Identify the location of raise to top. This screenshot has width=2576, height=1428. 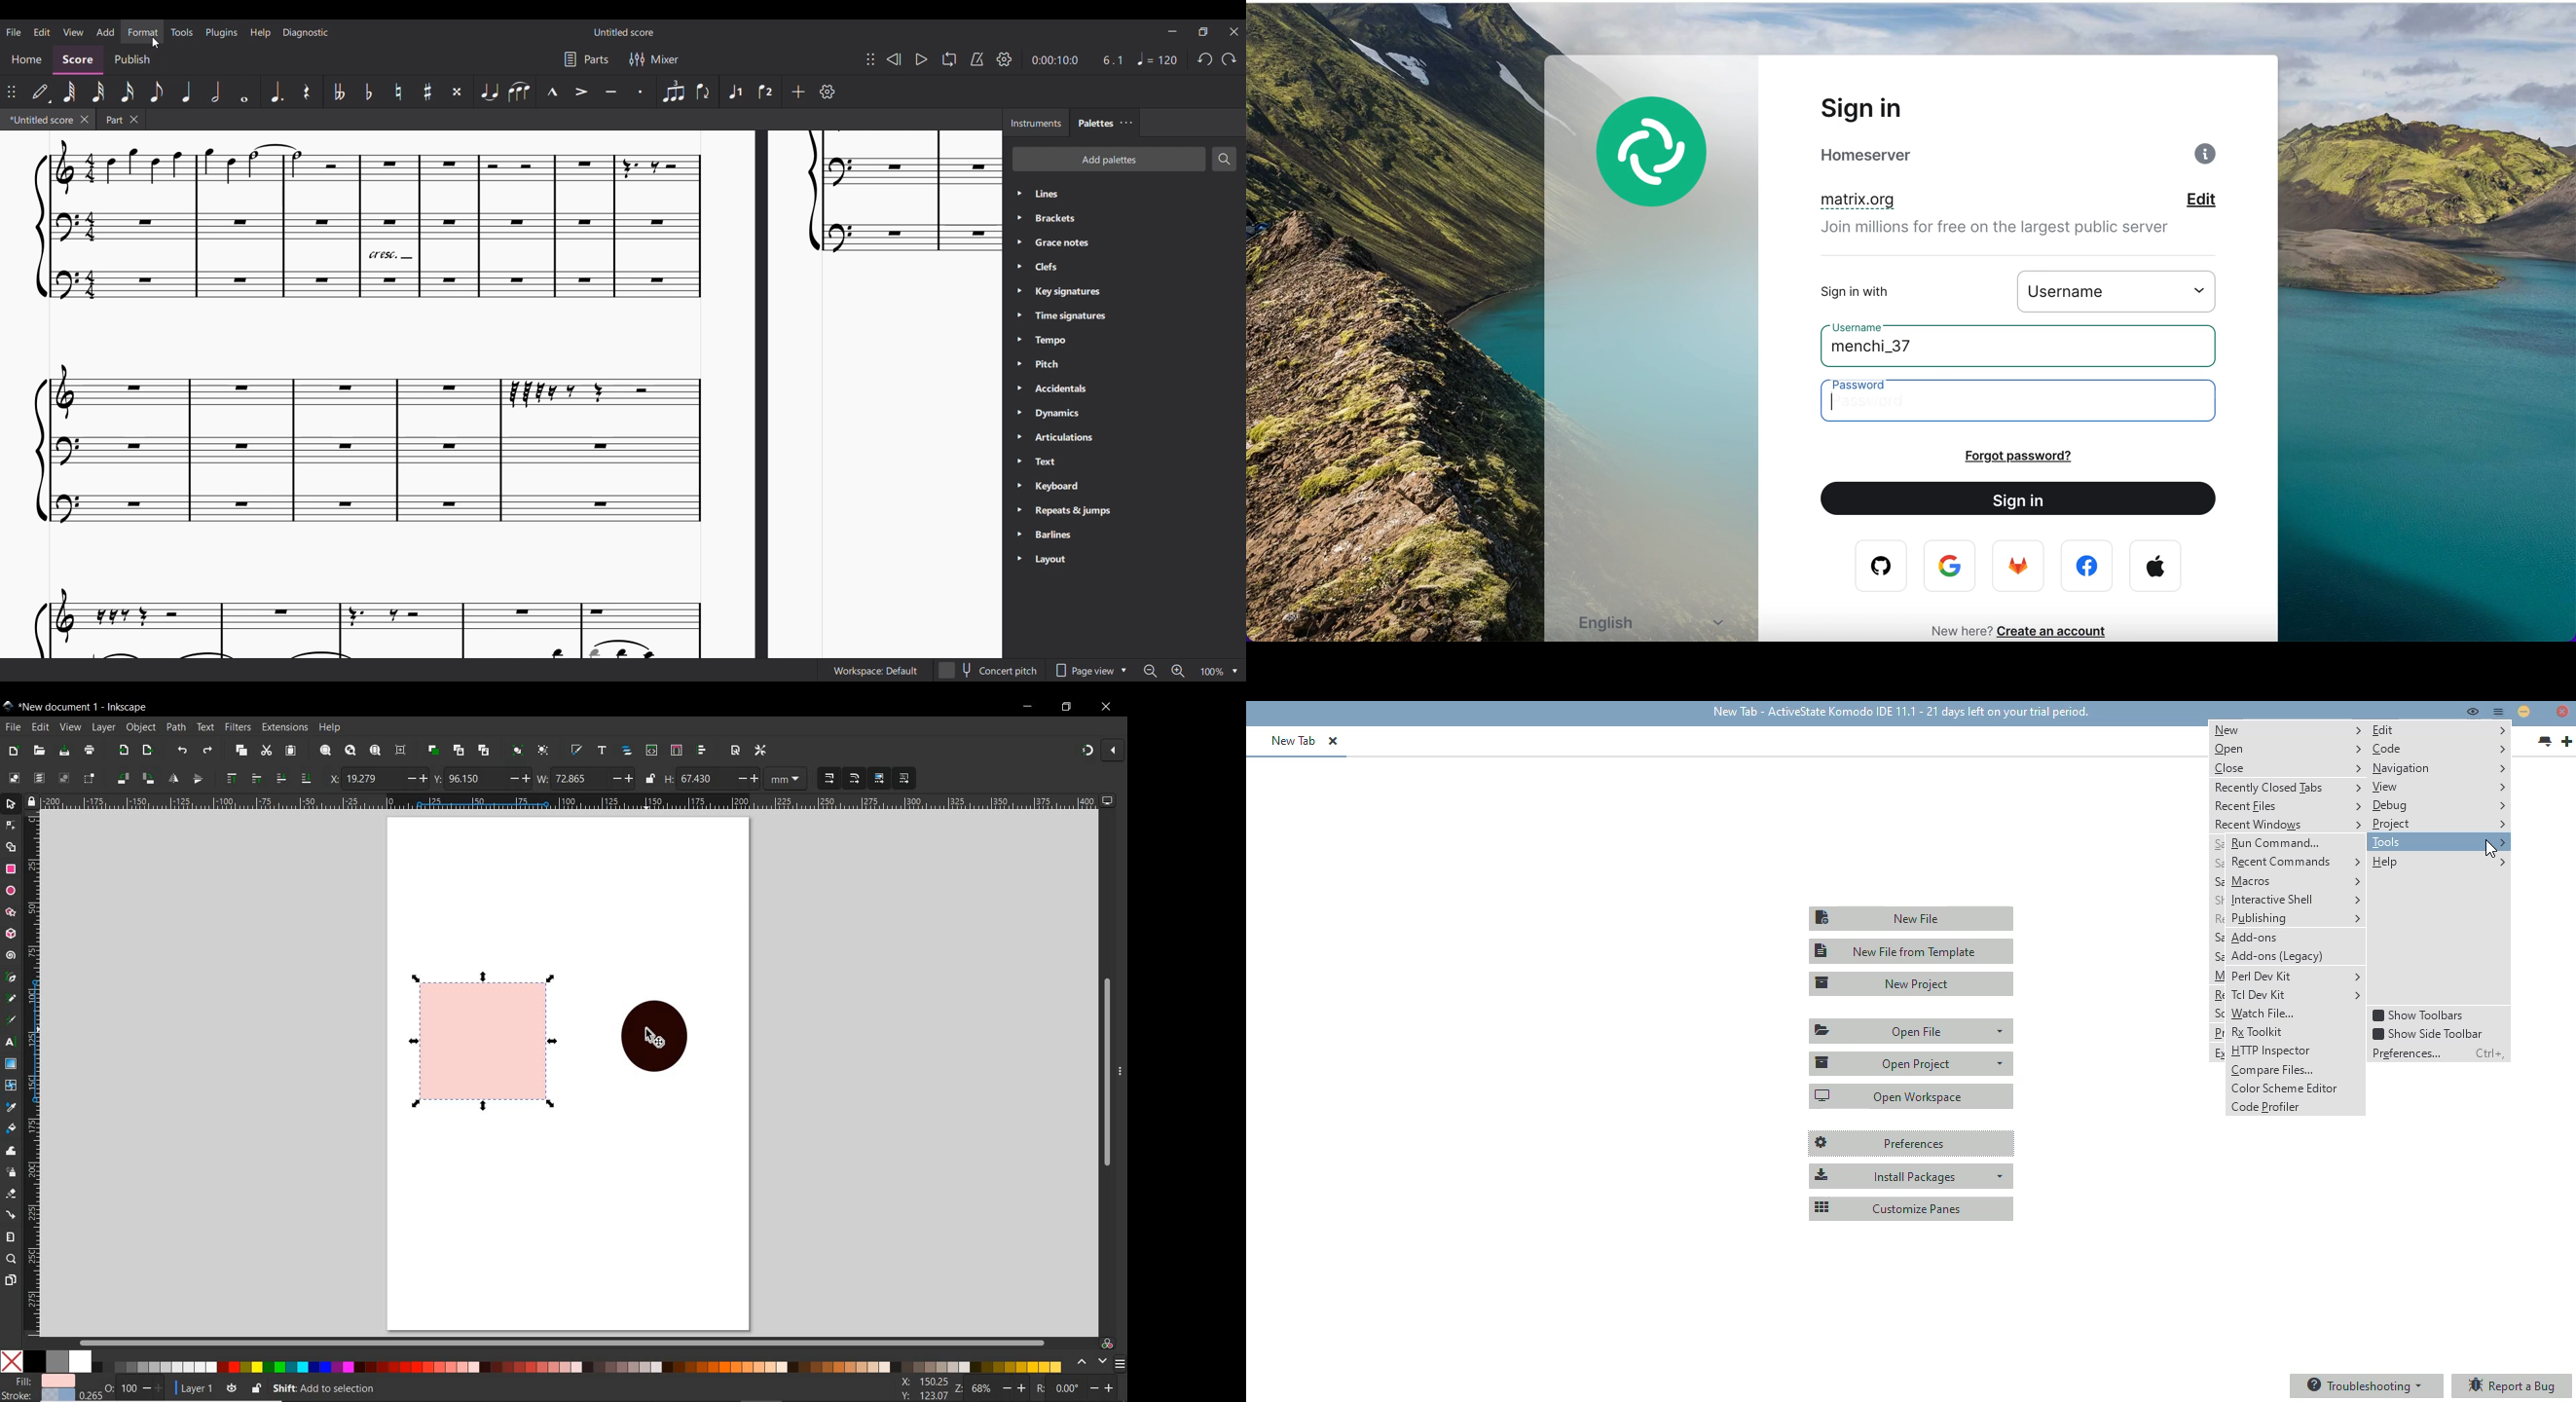
(233, 777).